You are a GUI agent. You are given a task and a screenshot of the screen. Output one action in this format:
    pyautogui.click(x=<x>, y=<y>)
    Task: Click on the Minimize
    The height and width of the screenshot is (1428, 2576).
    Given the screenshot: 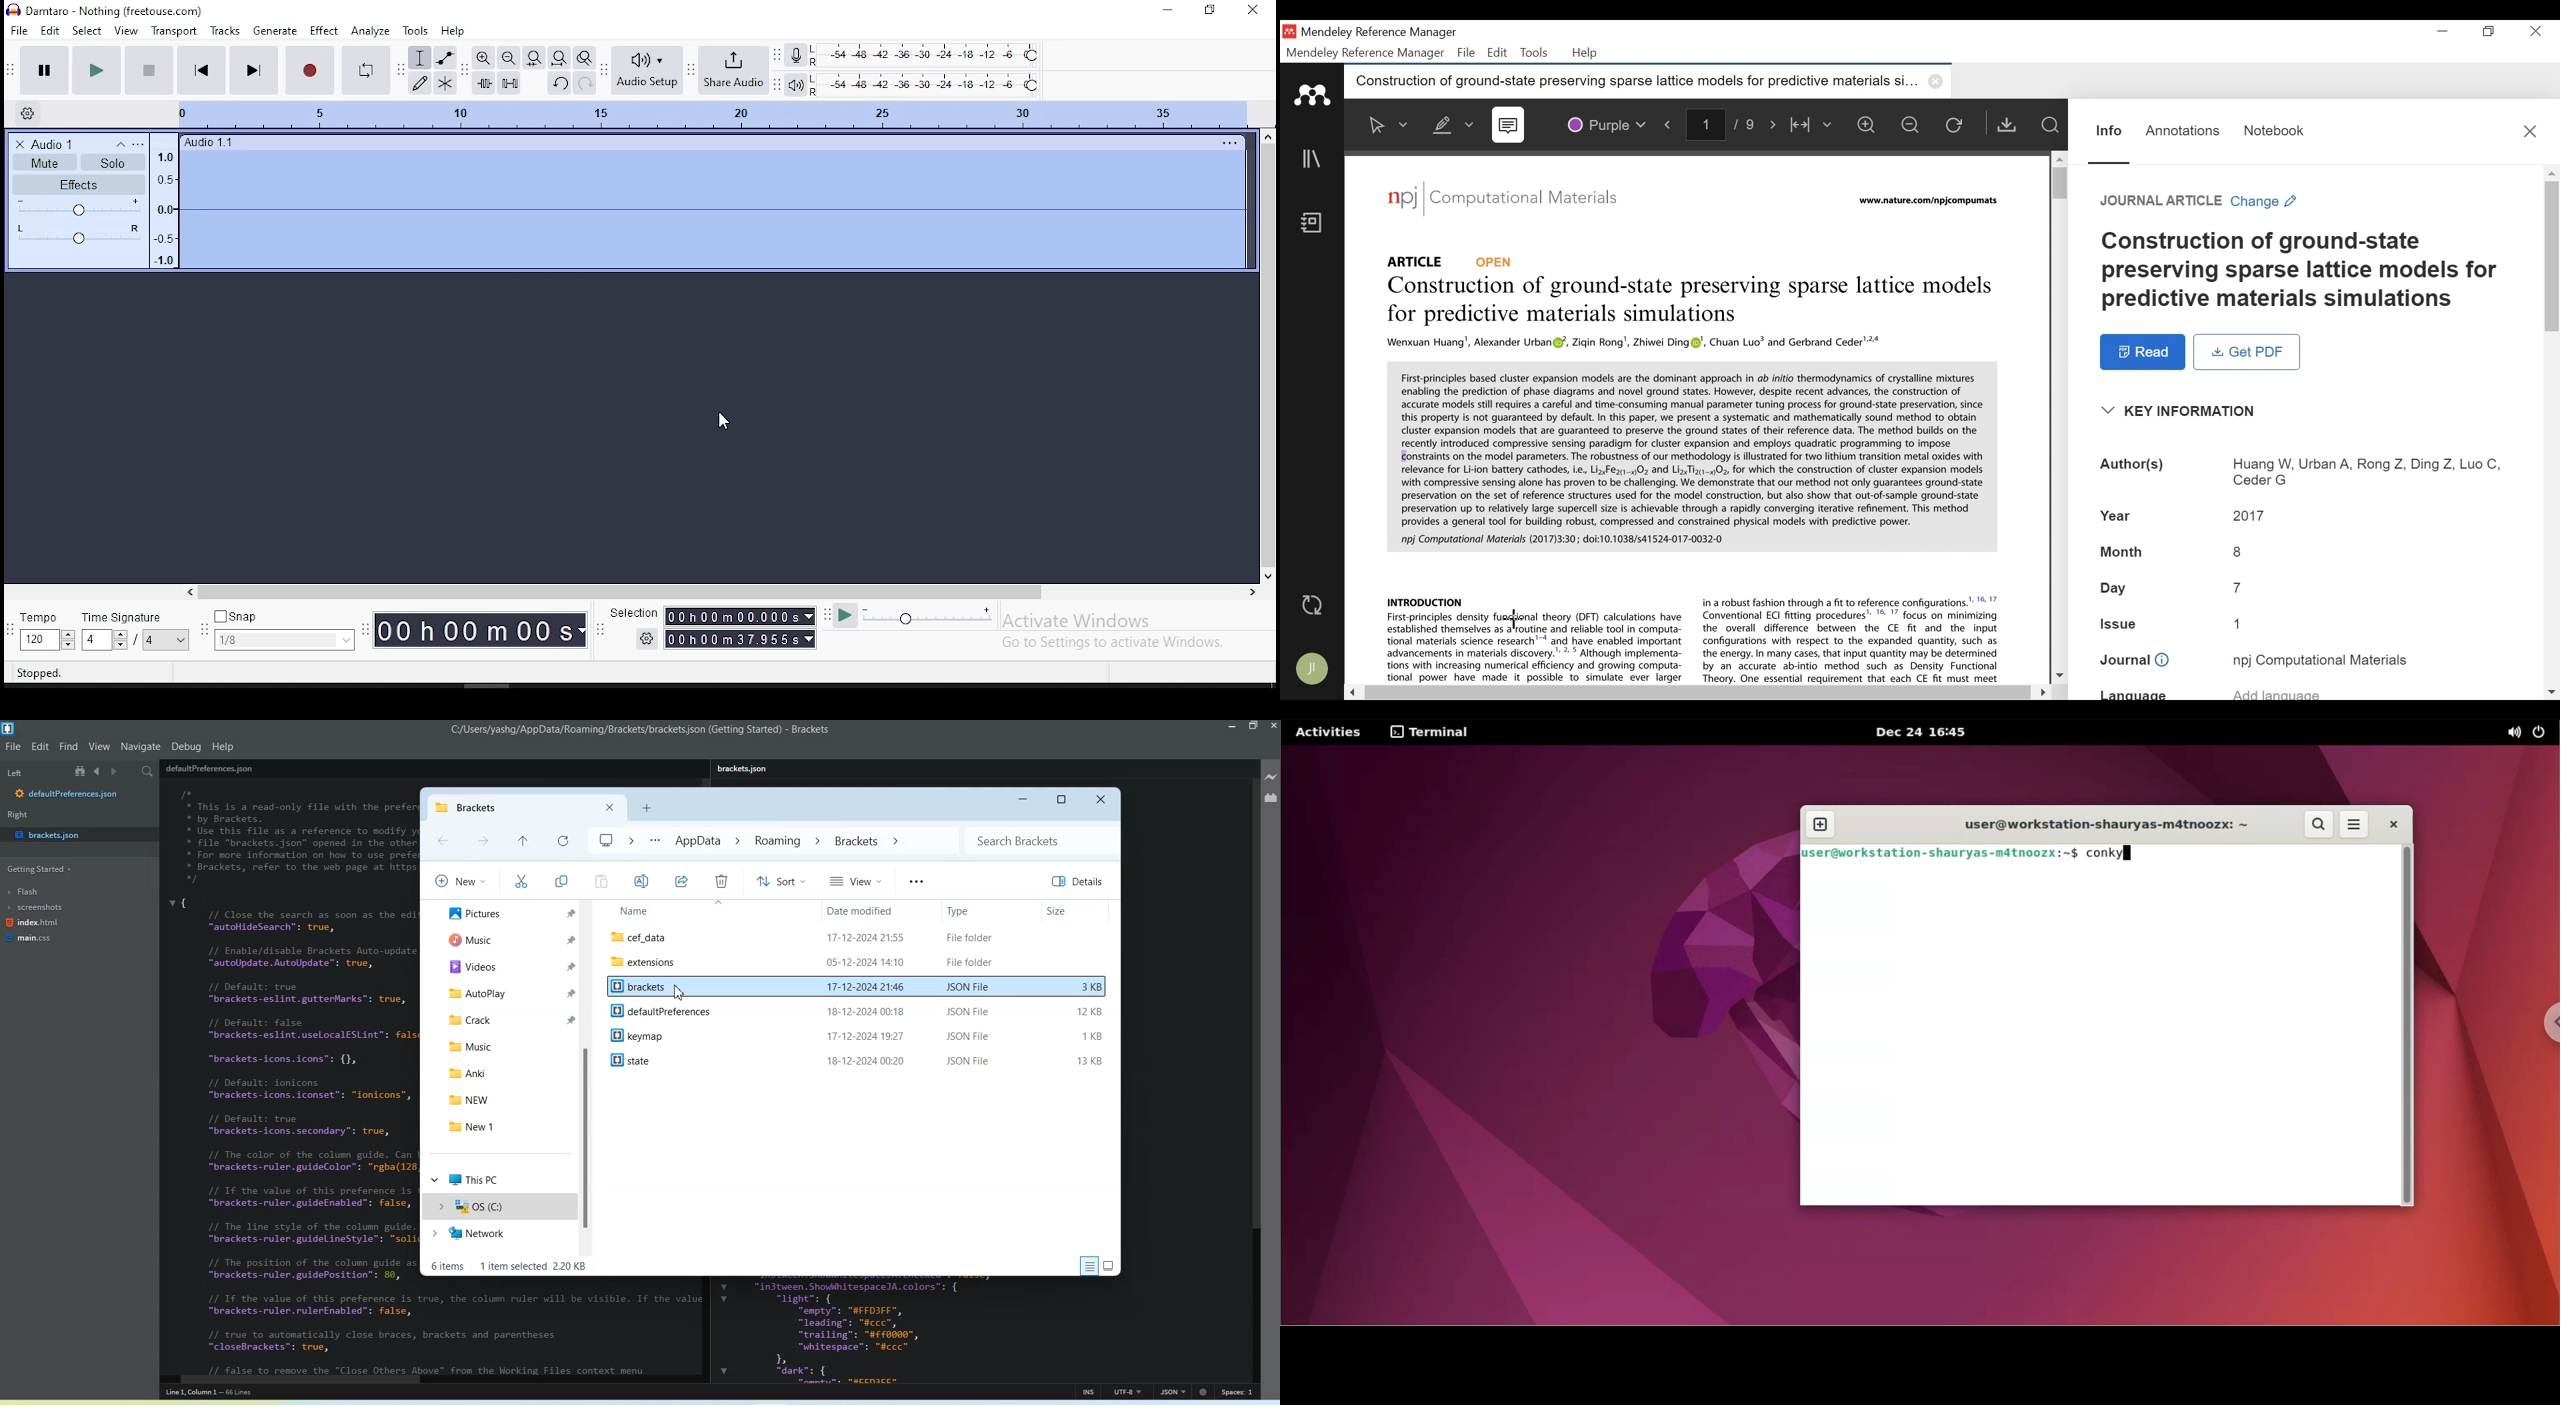 What is the action you would take?
    pyautogui.click(x=1021, y=801)
    